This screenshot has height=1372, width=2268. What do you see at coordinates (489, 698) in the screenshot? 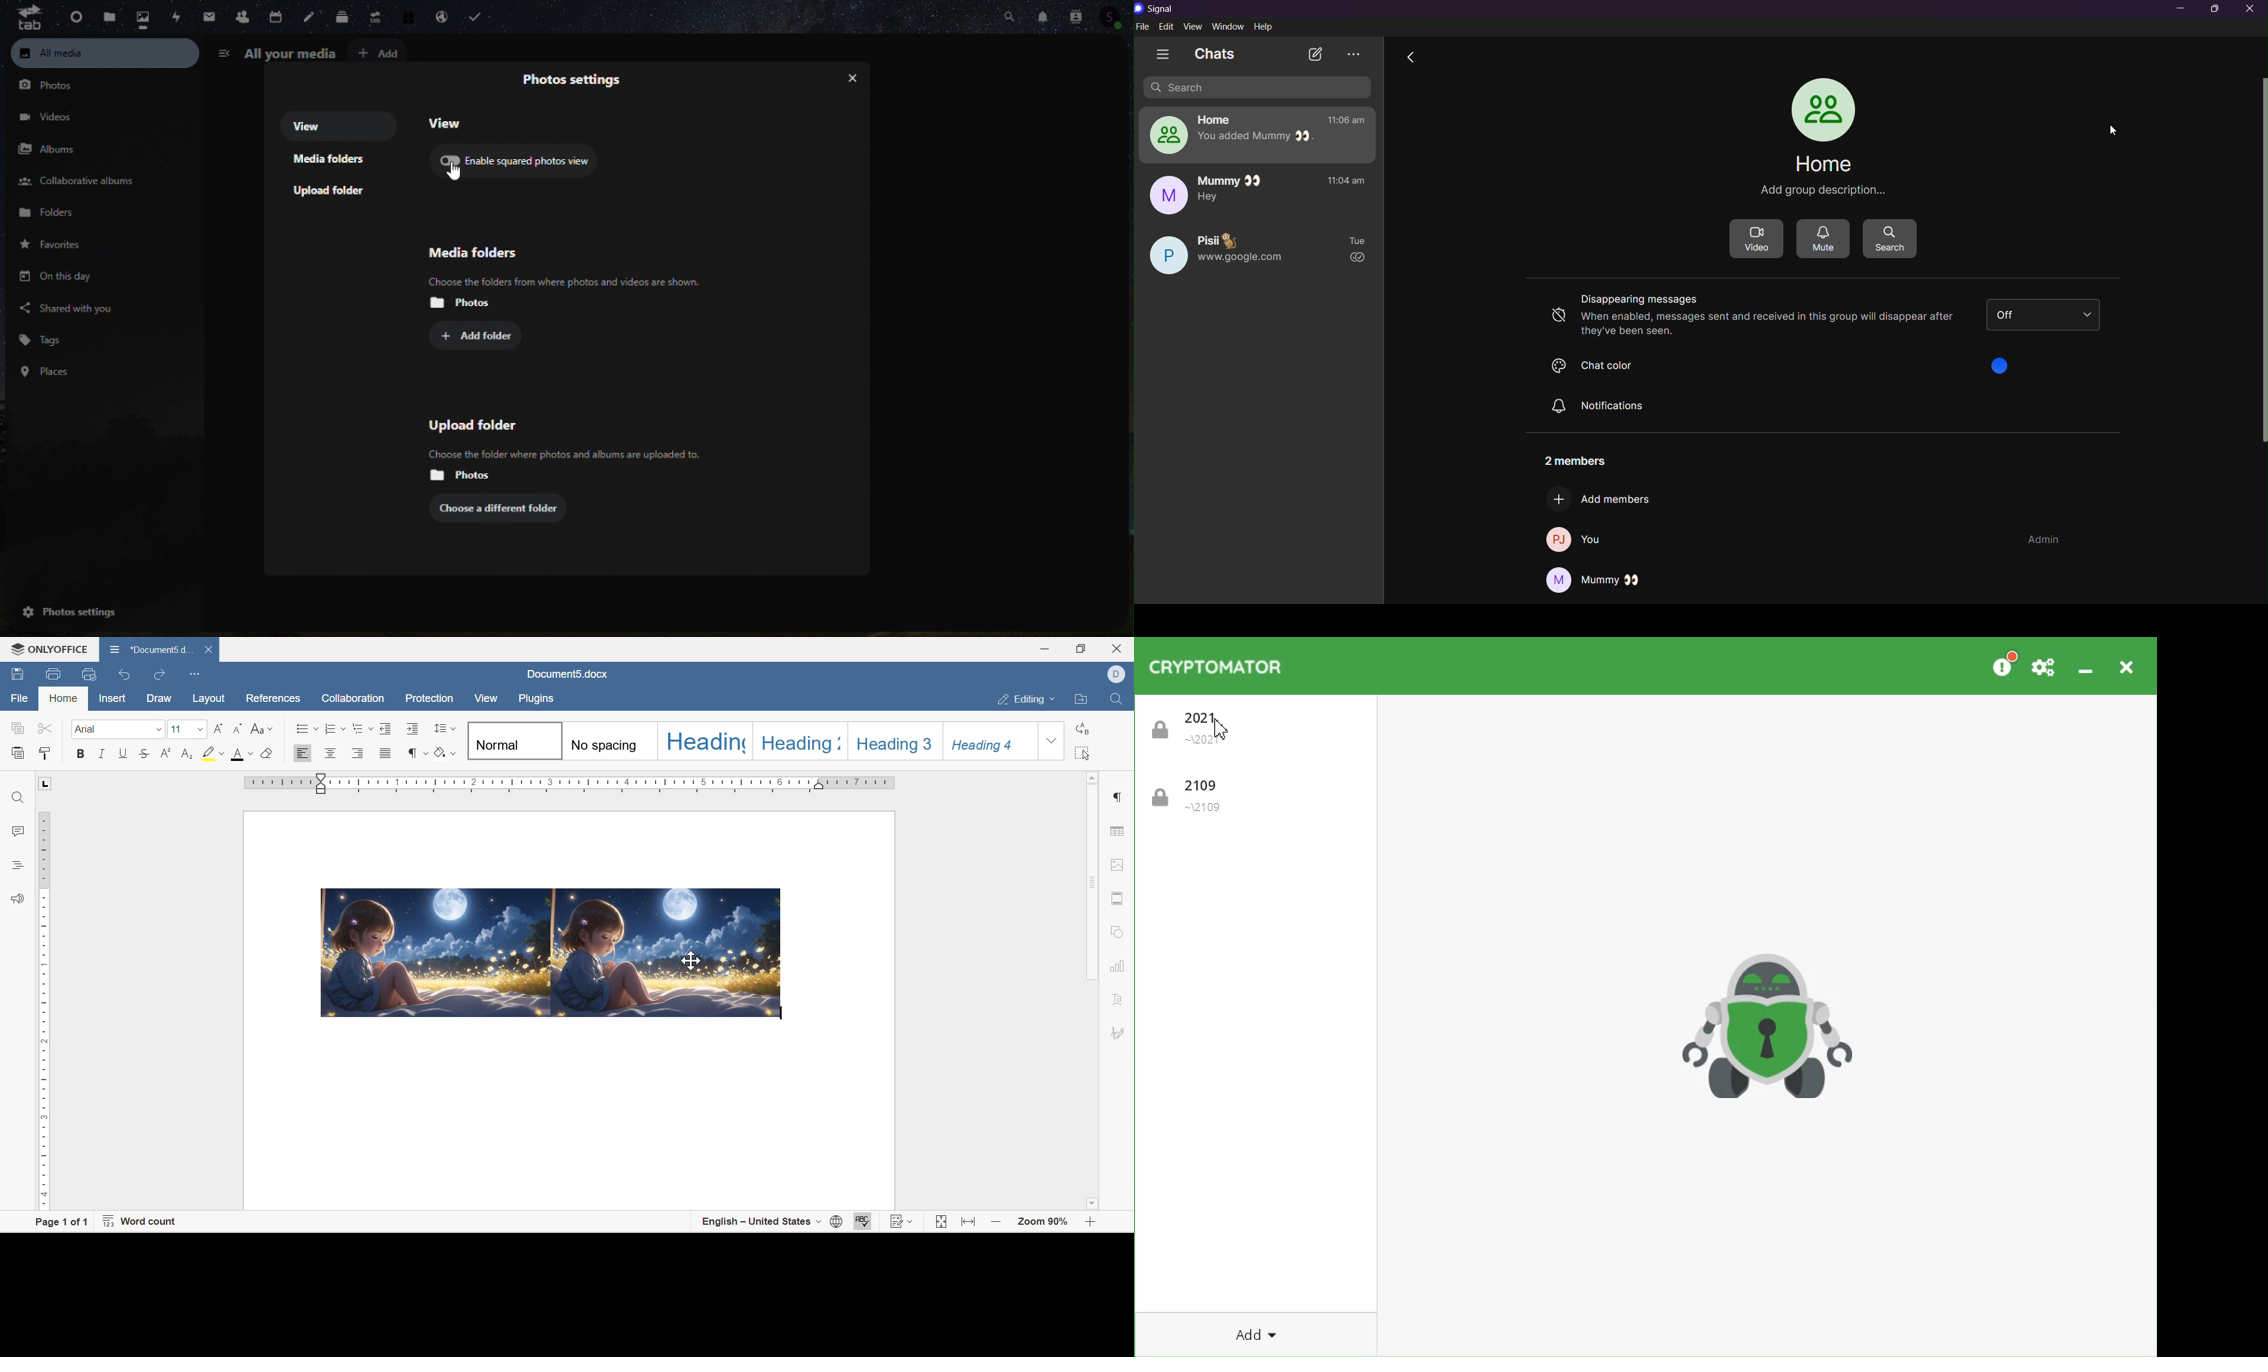
I see `view` at bounding box center [489, 698].